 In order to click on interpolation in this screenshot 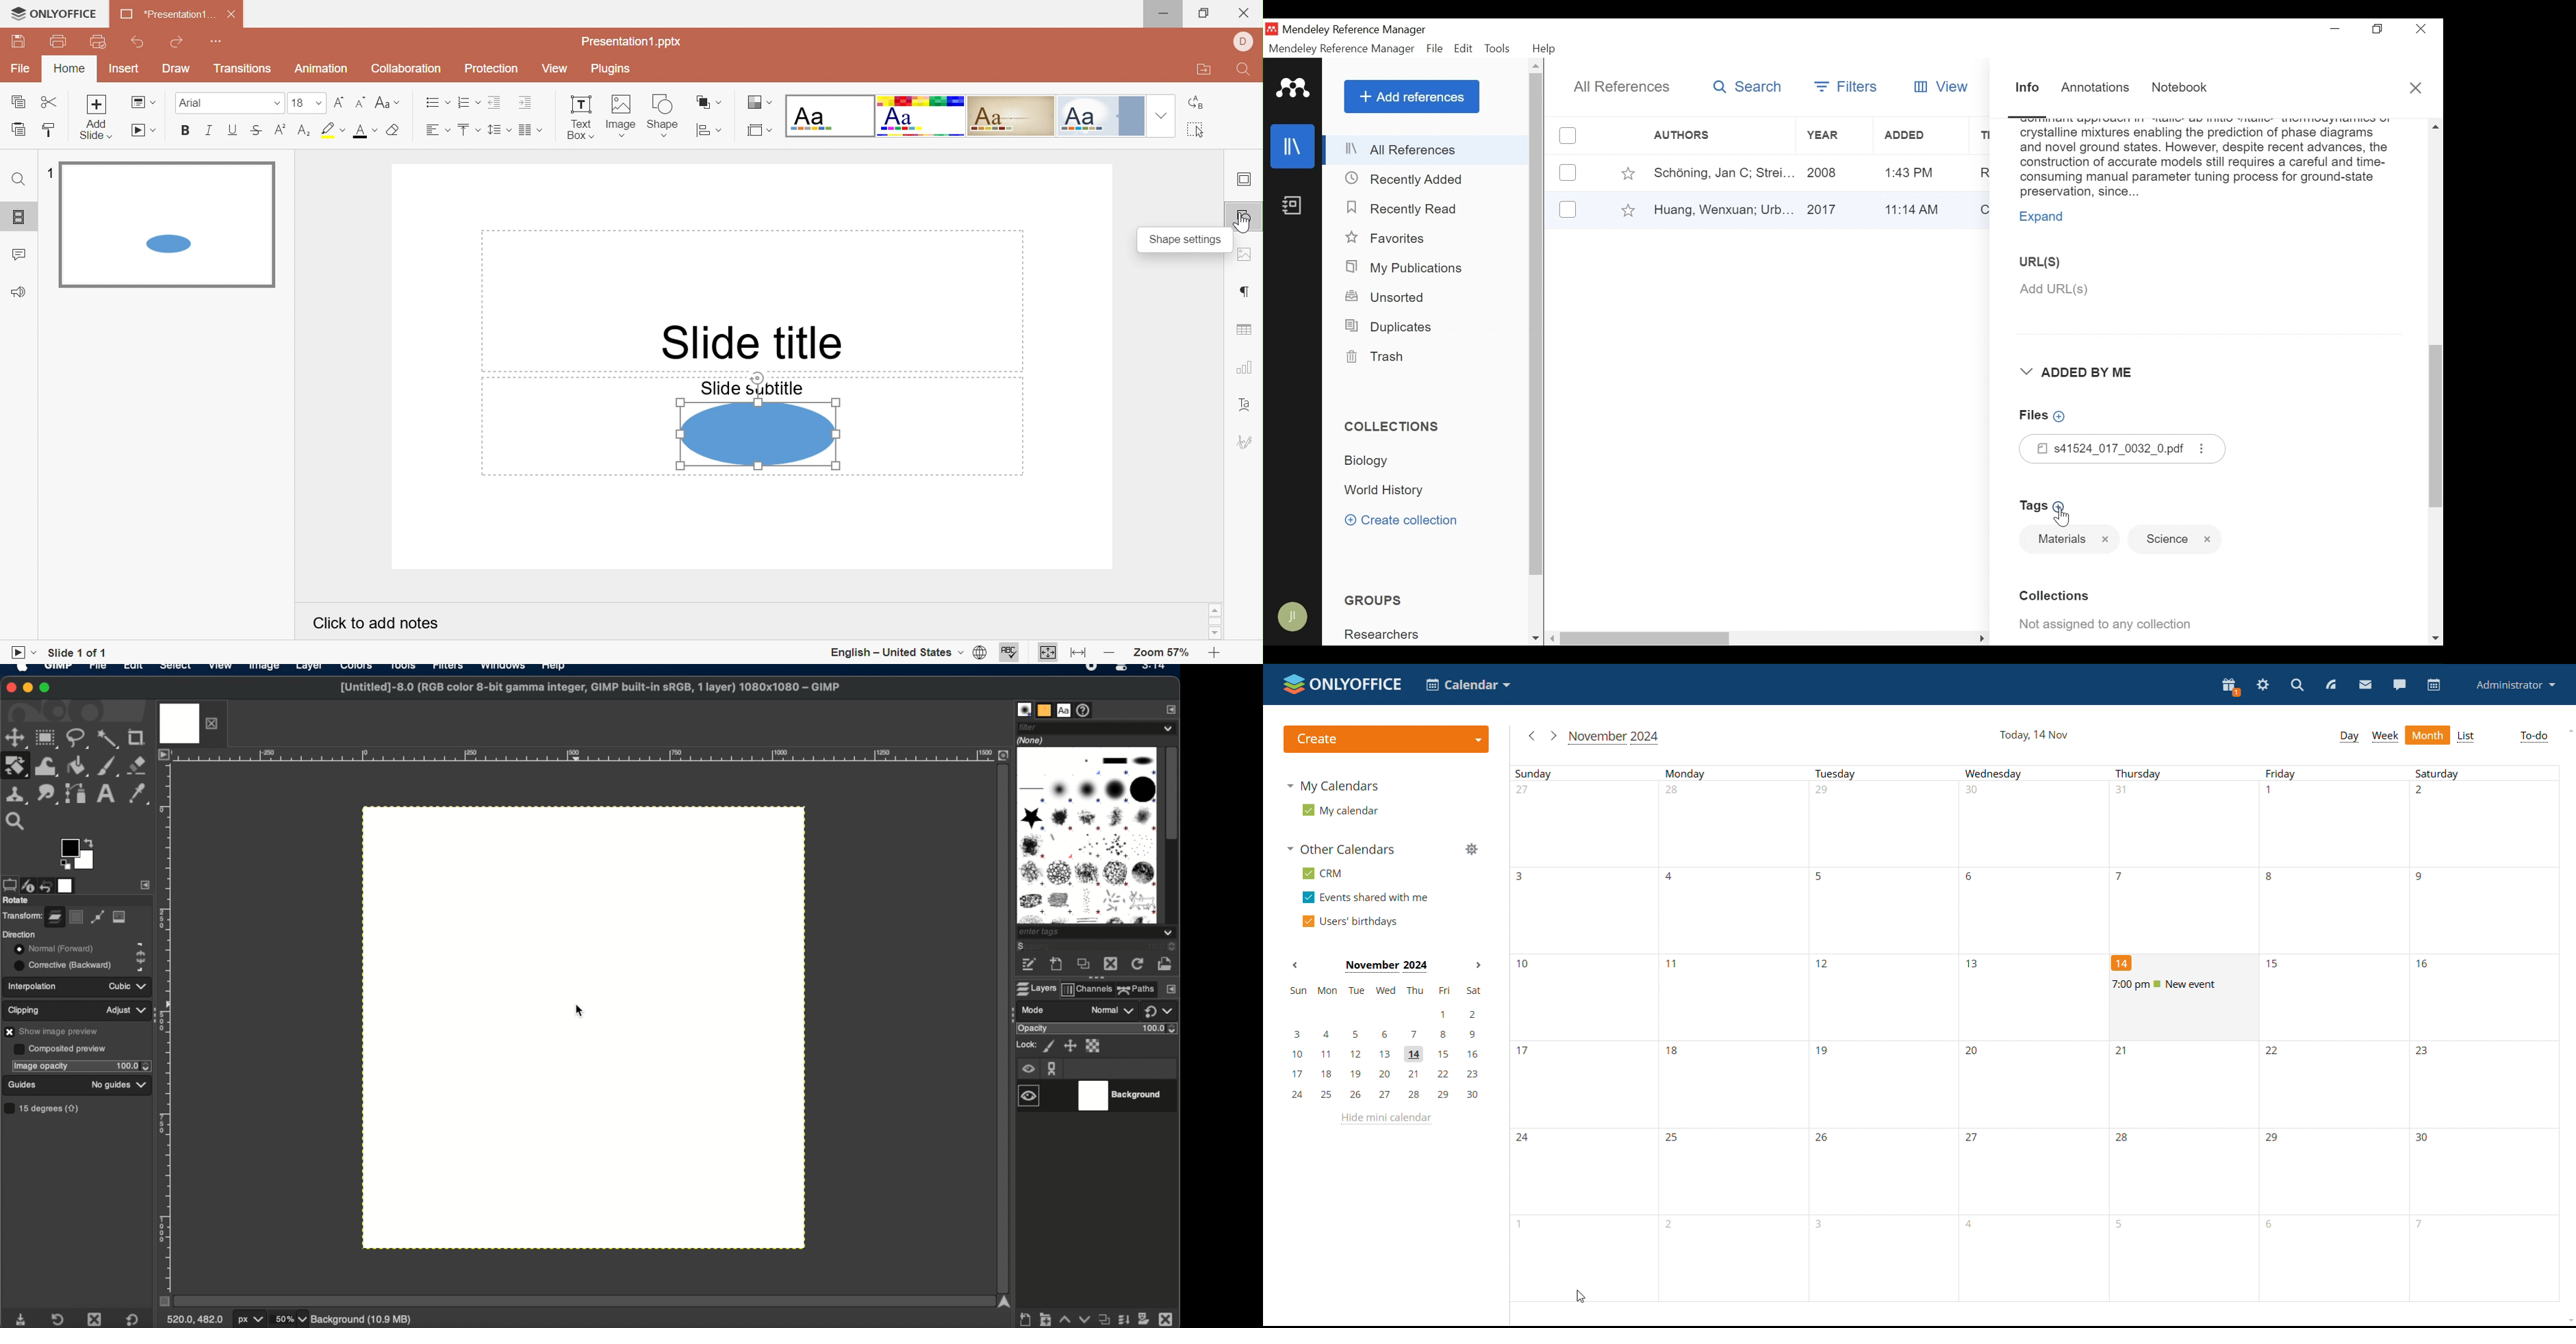, I will do `click(35, 986)`.